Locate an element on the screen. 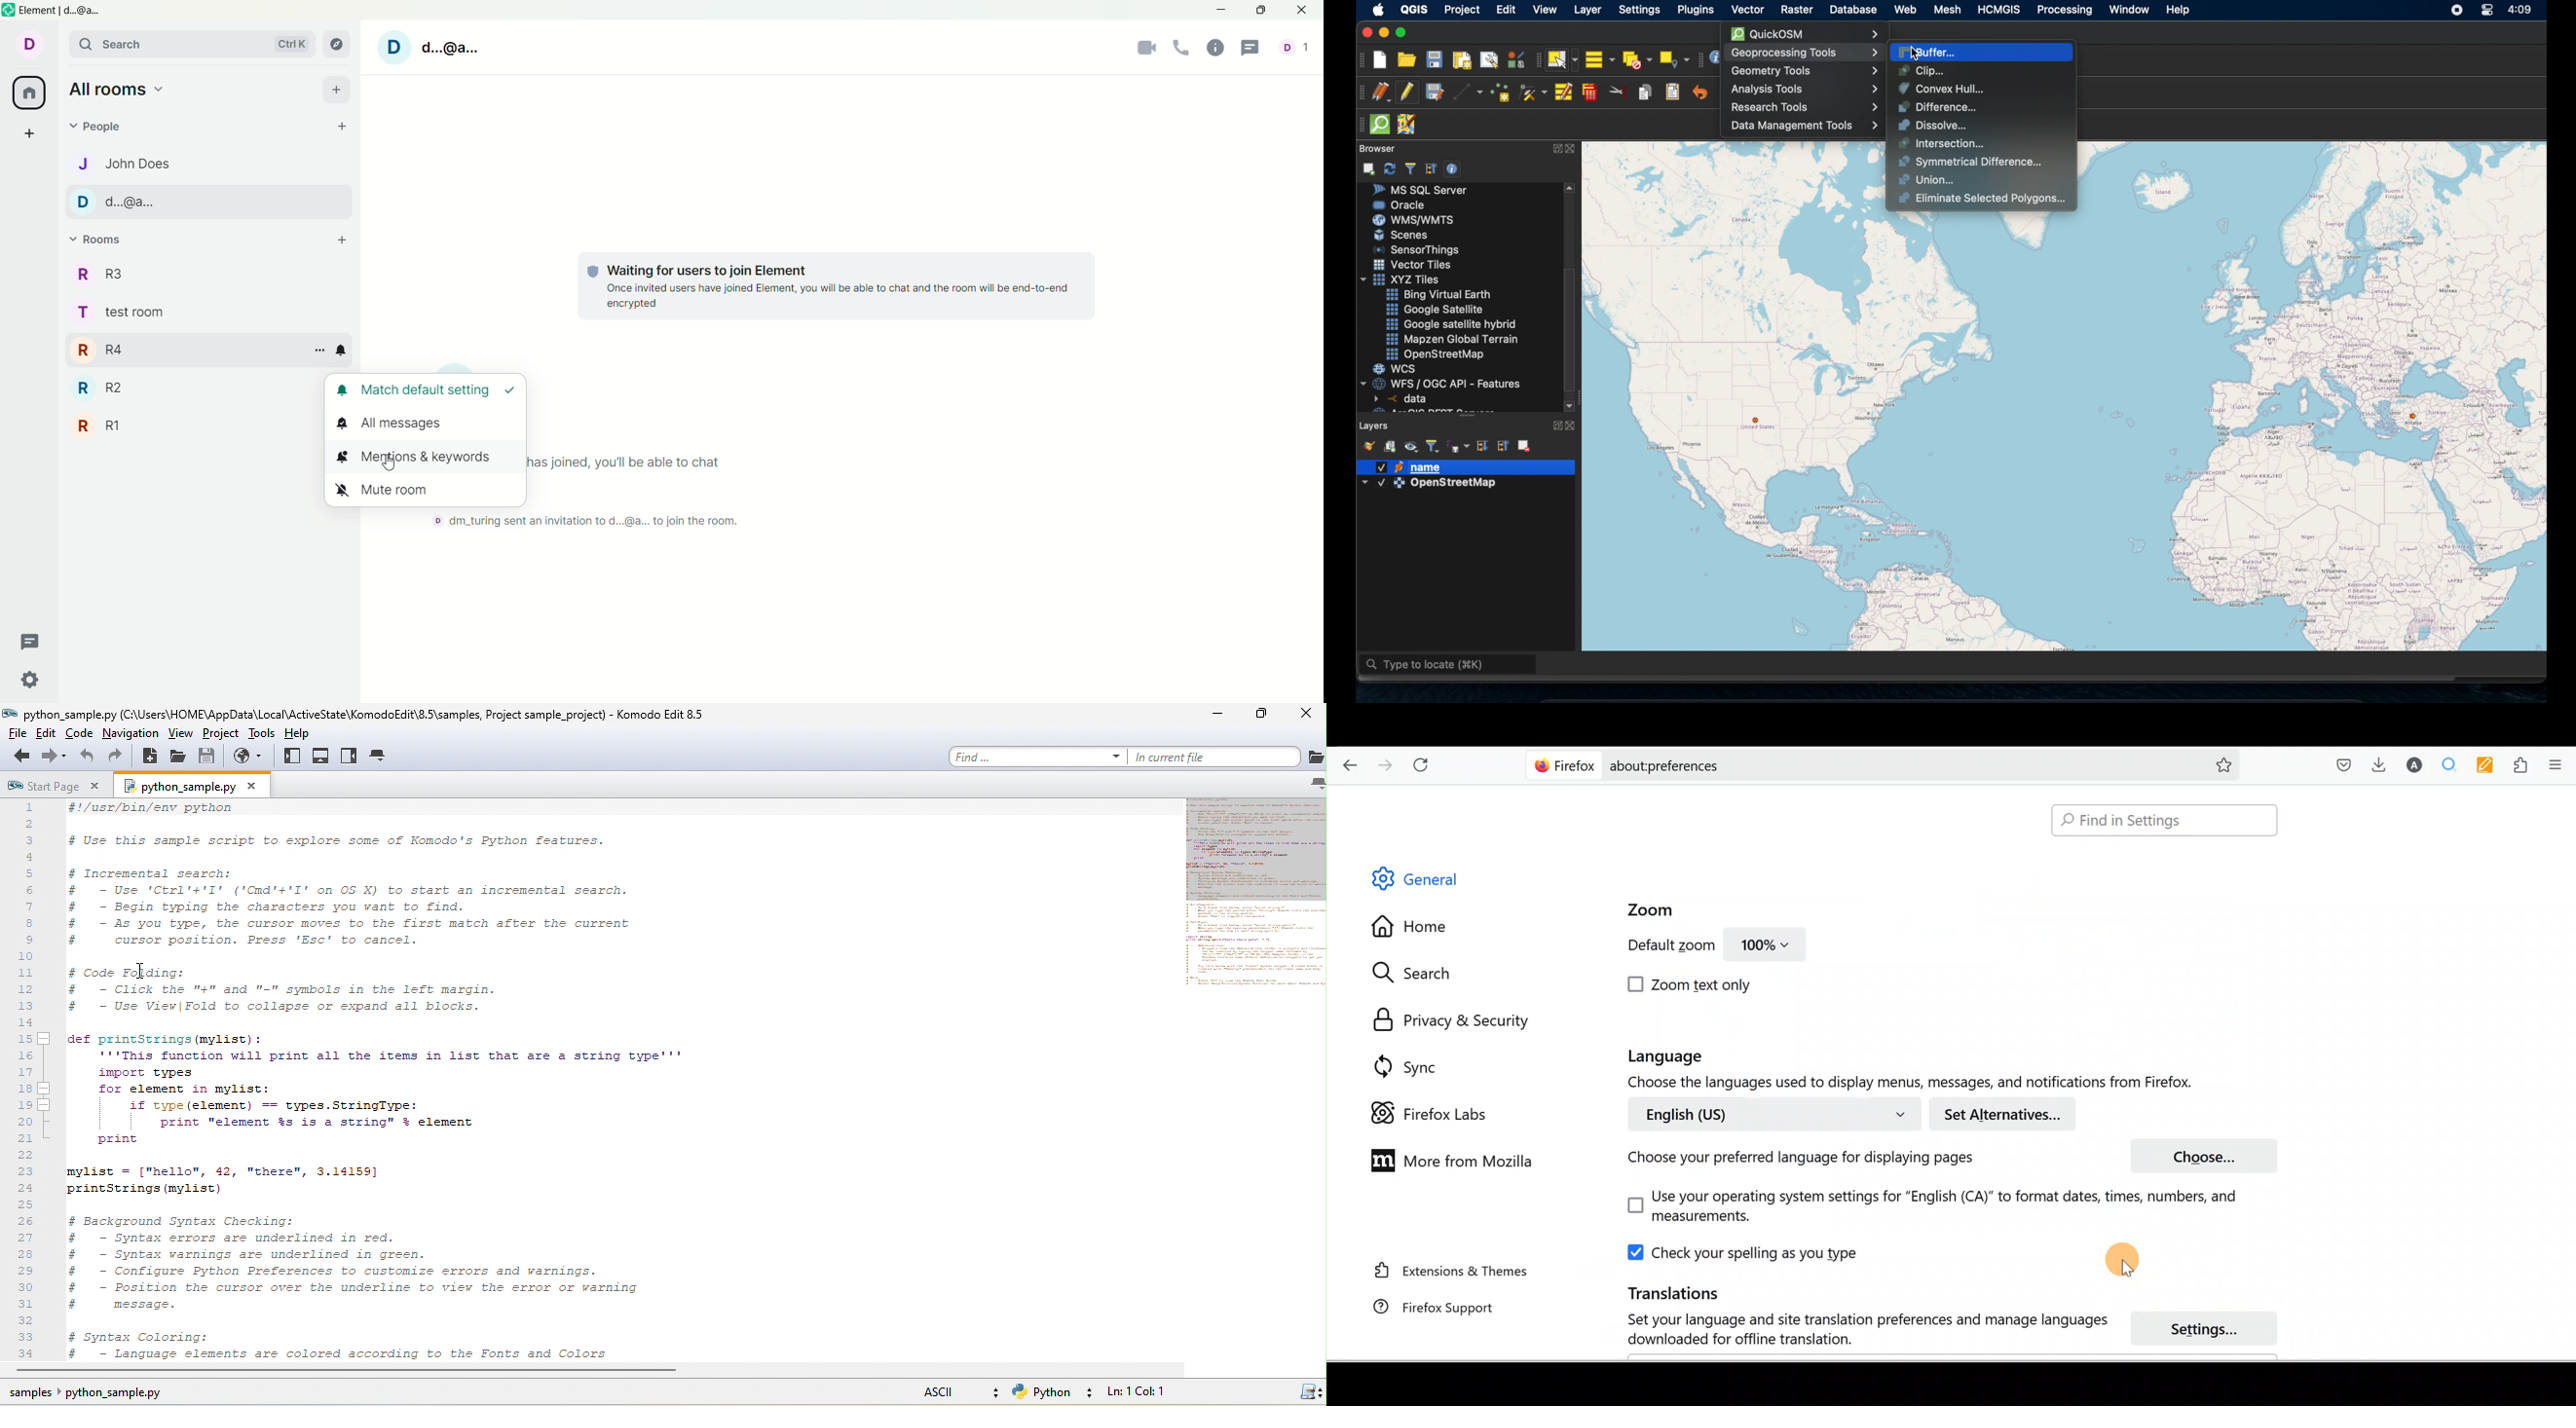 This screenshot has height=1428, width=2576. camera is located at coordinates (1144, 49).